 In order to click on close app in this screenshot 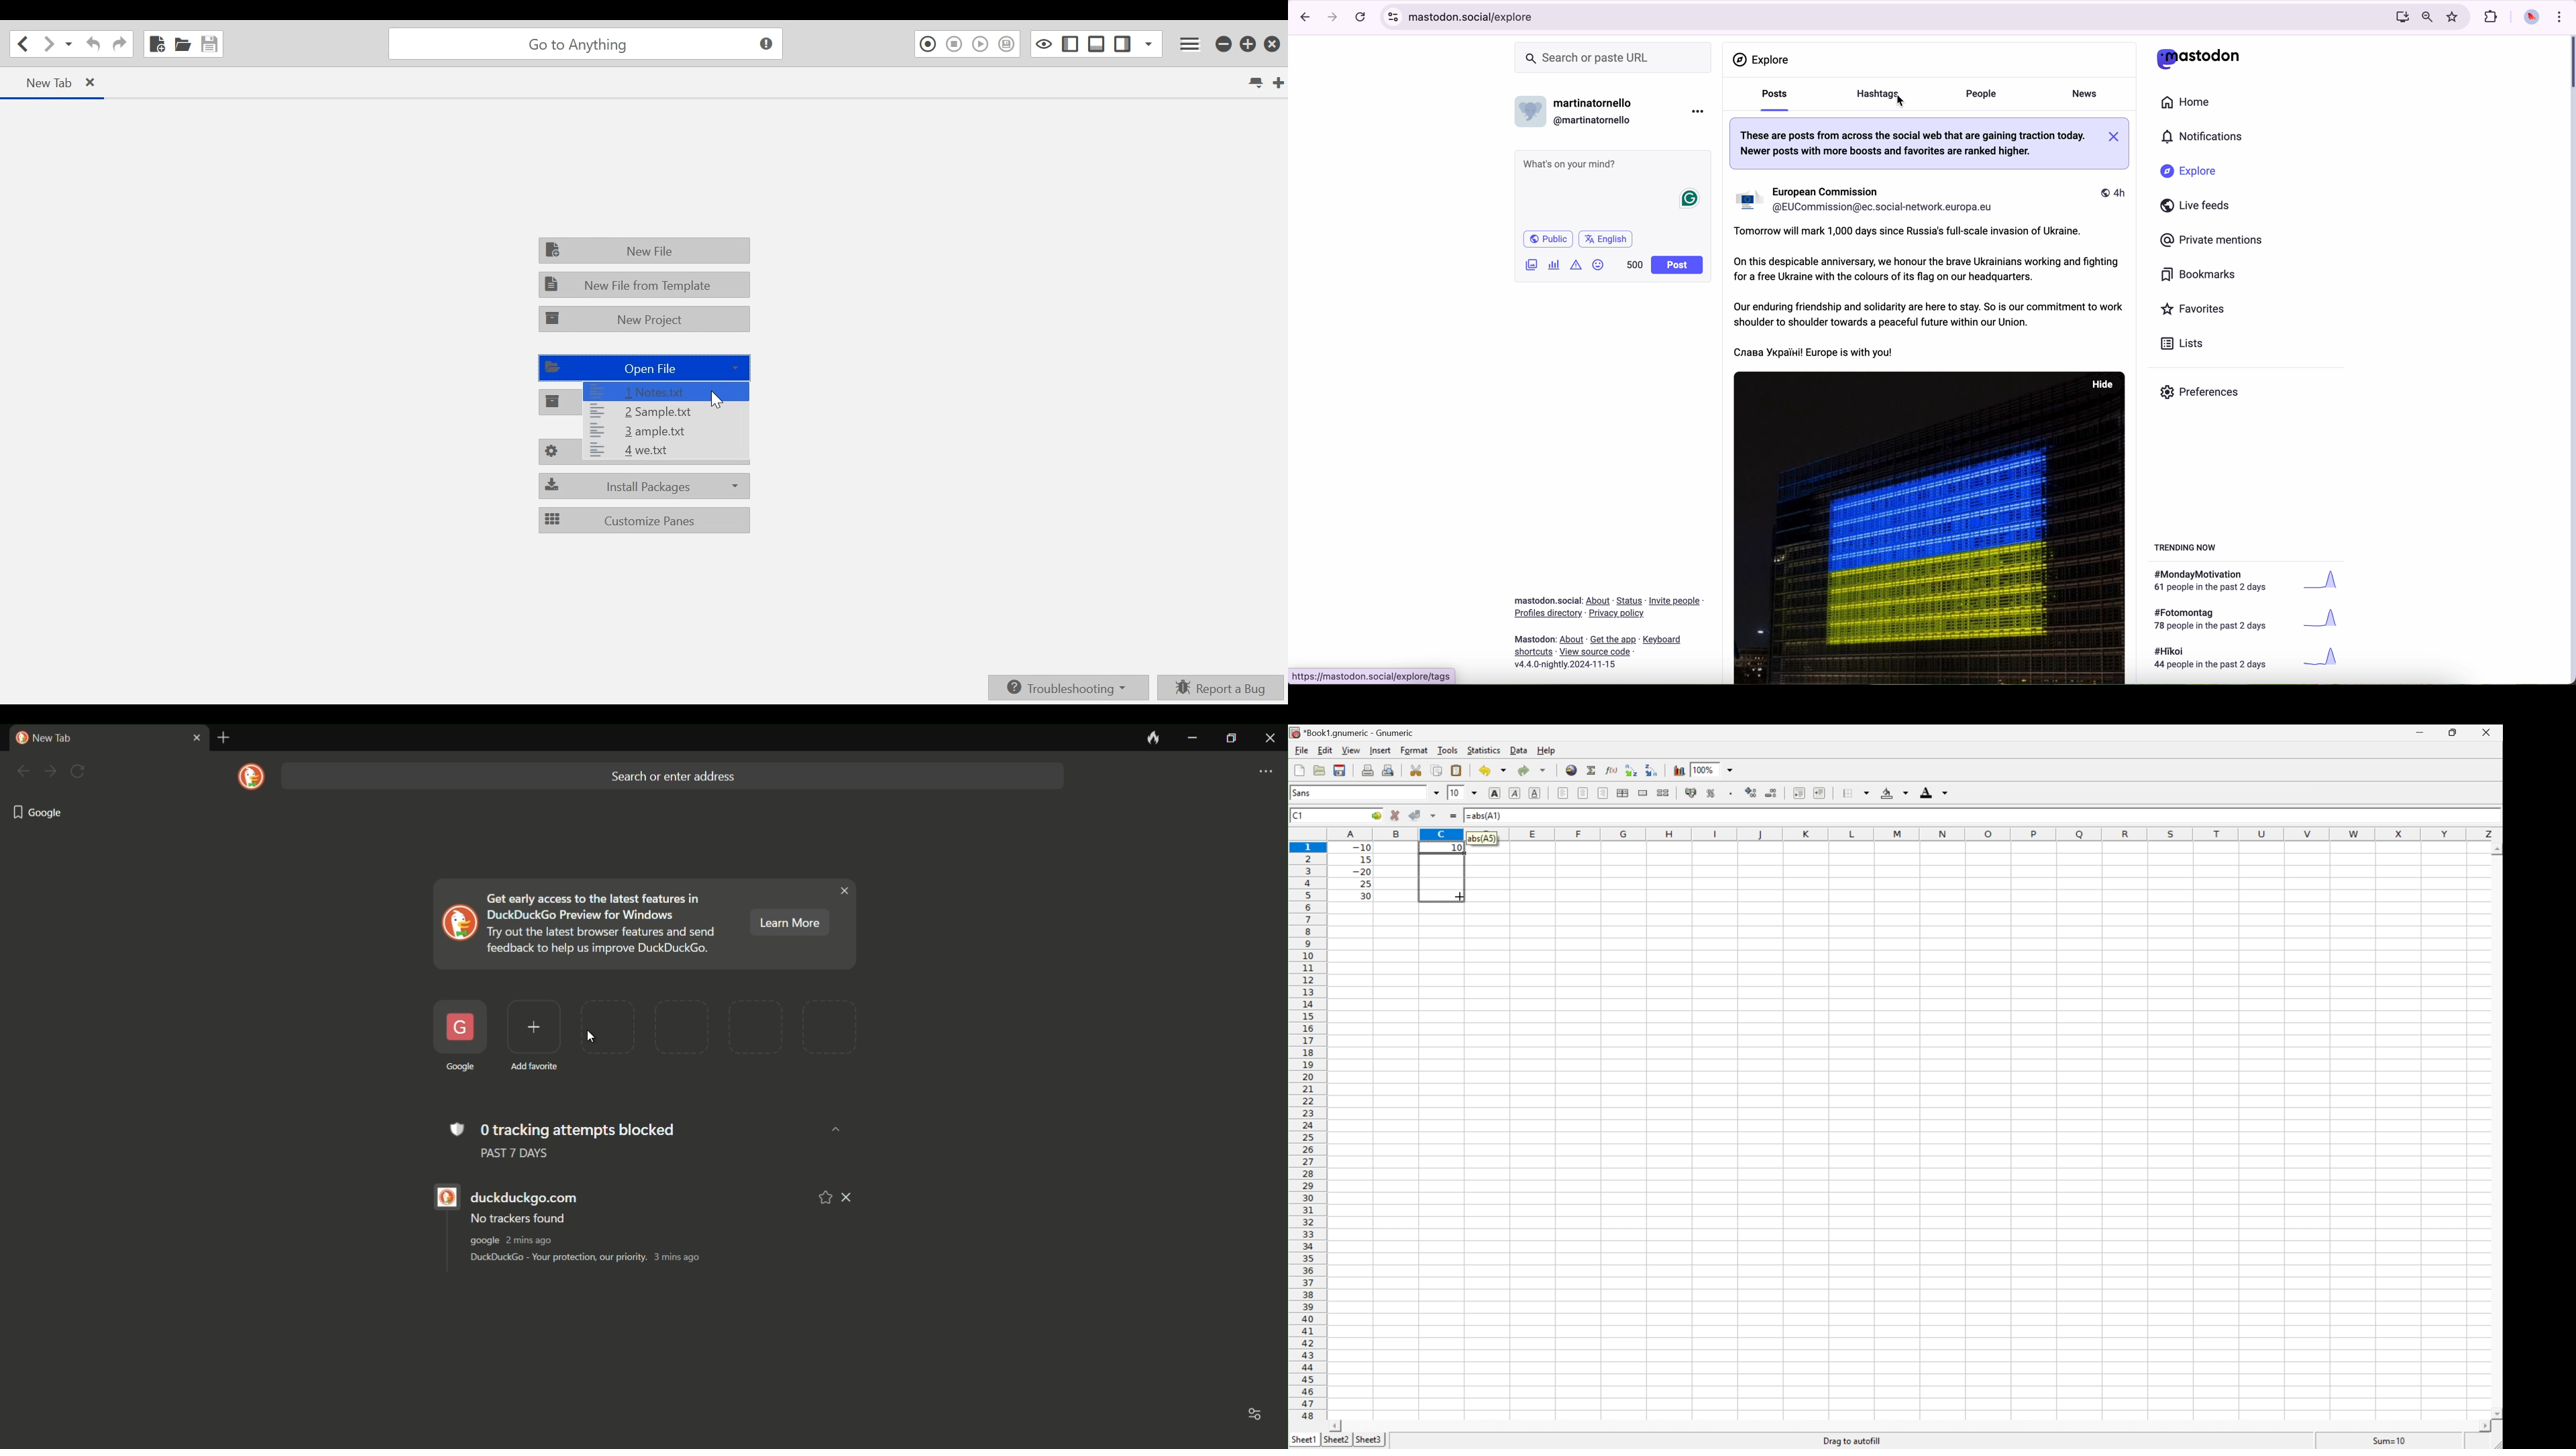, I will do `click(1269, 739)`.